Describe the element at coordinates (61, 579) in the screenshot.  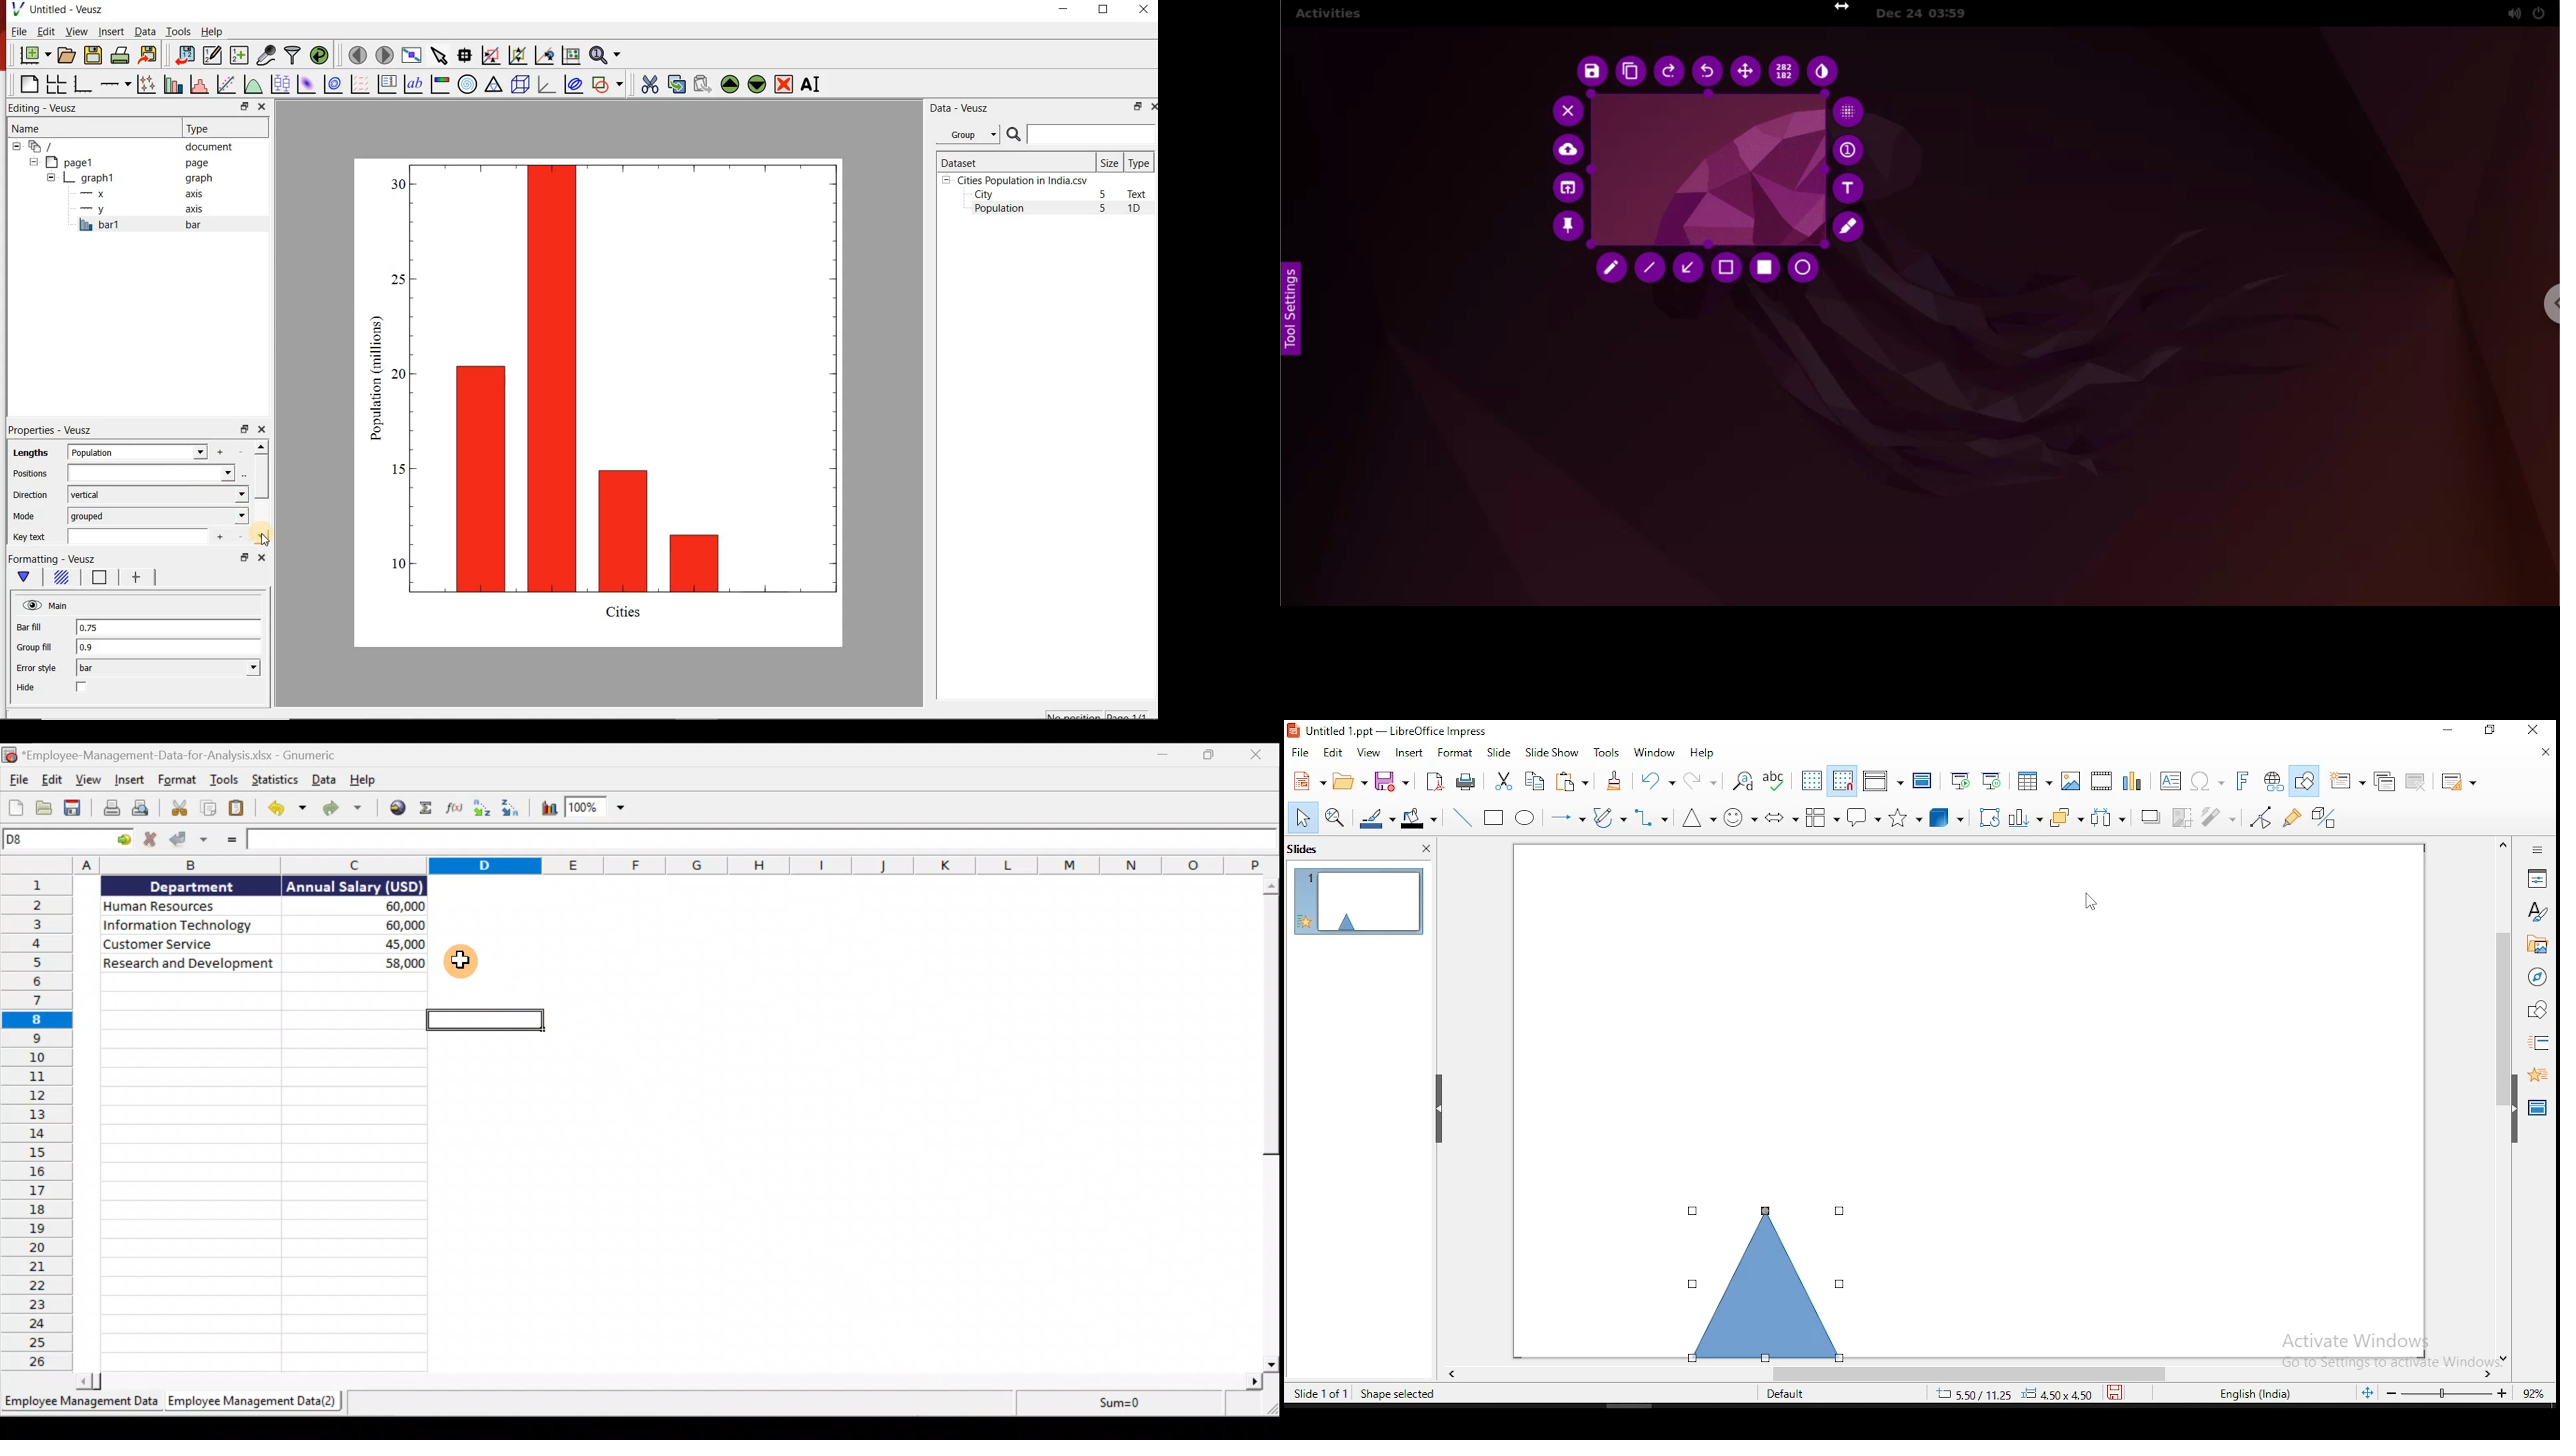
I see `Fill` at that location.